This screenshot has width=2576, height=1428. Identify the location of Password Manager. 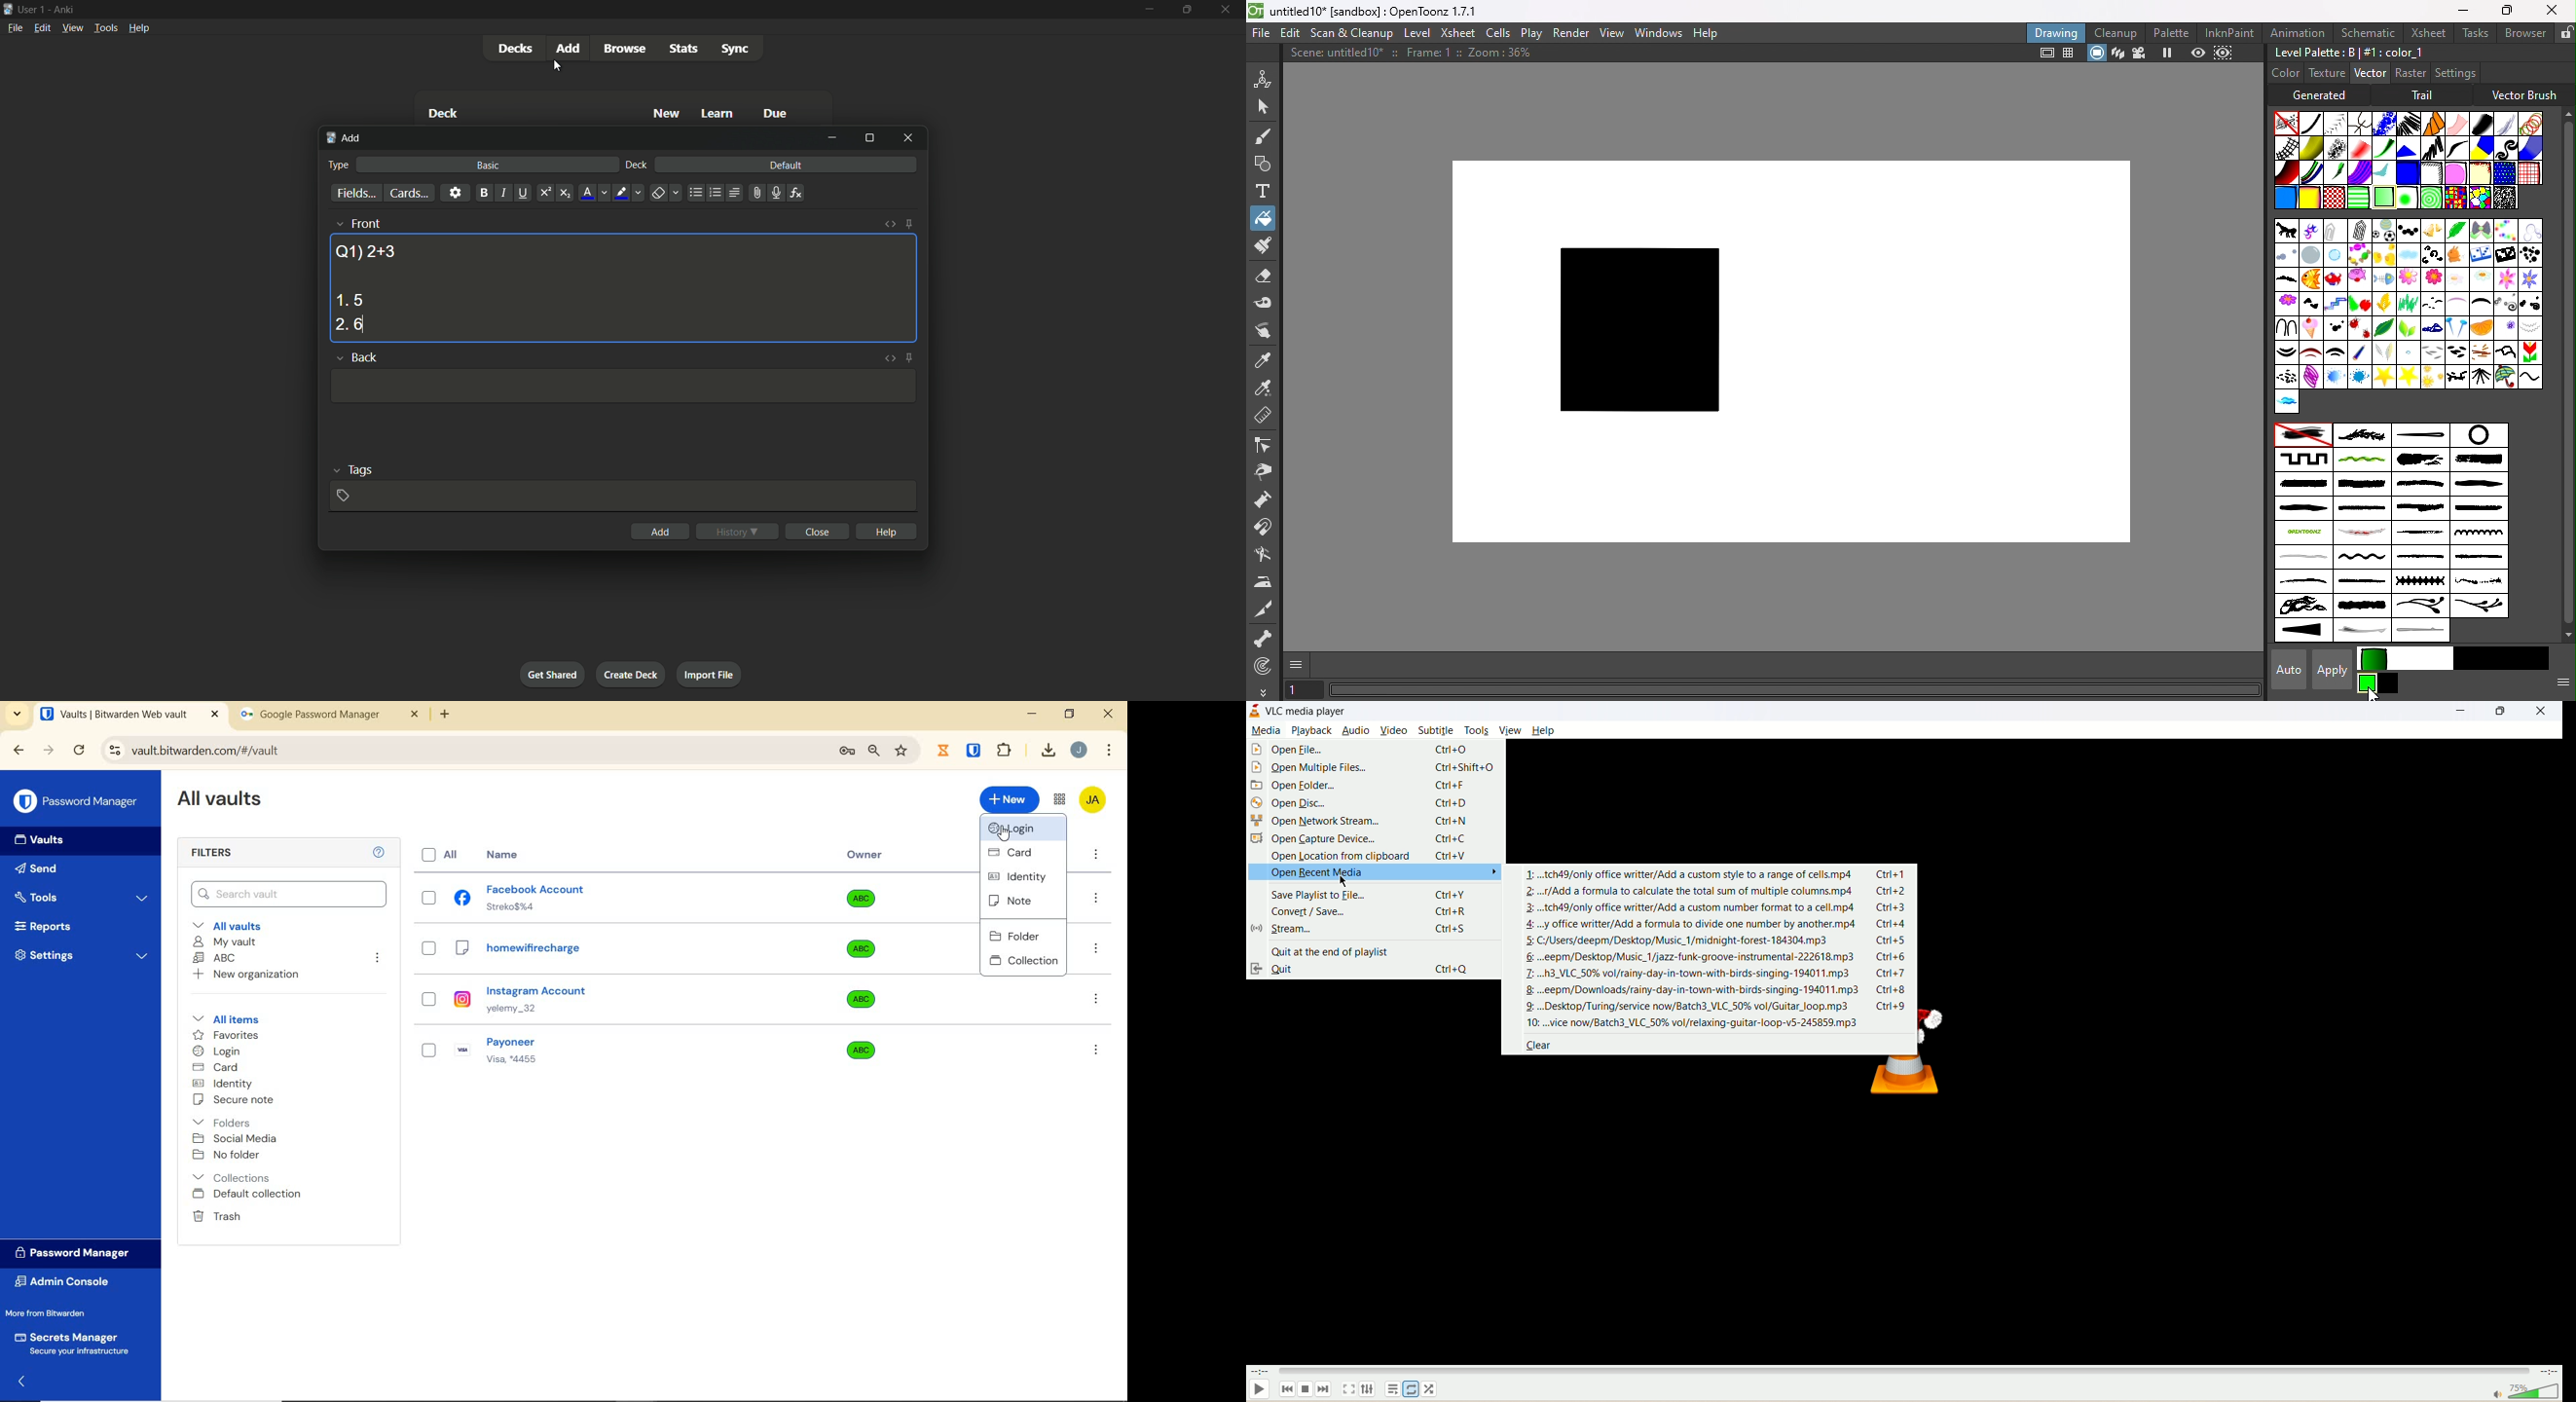
(78, 802).